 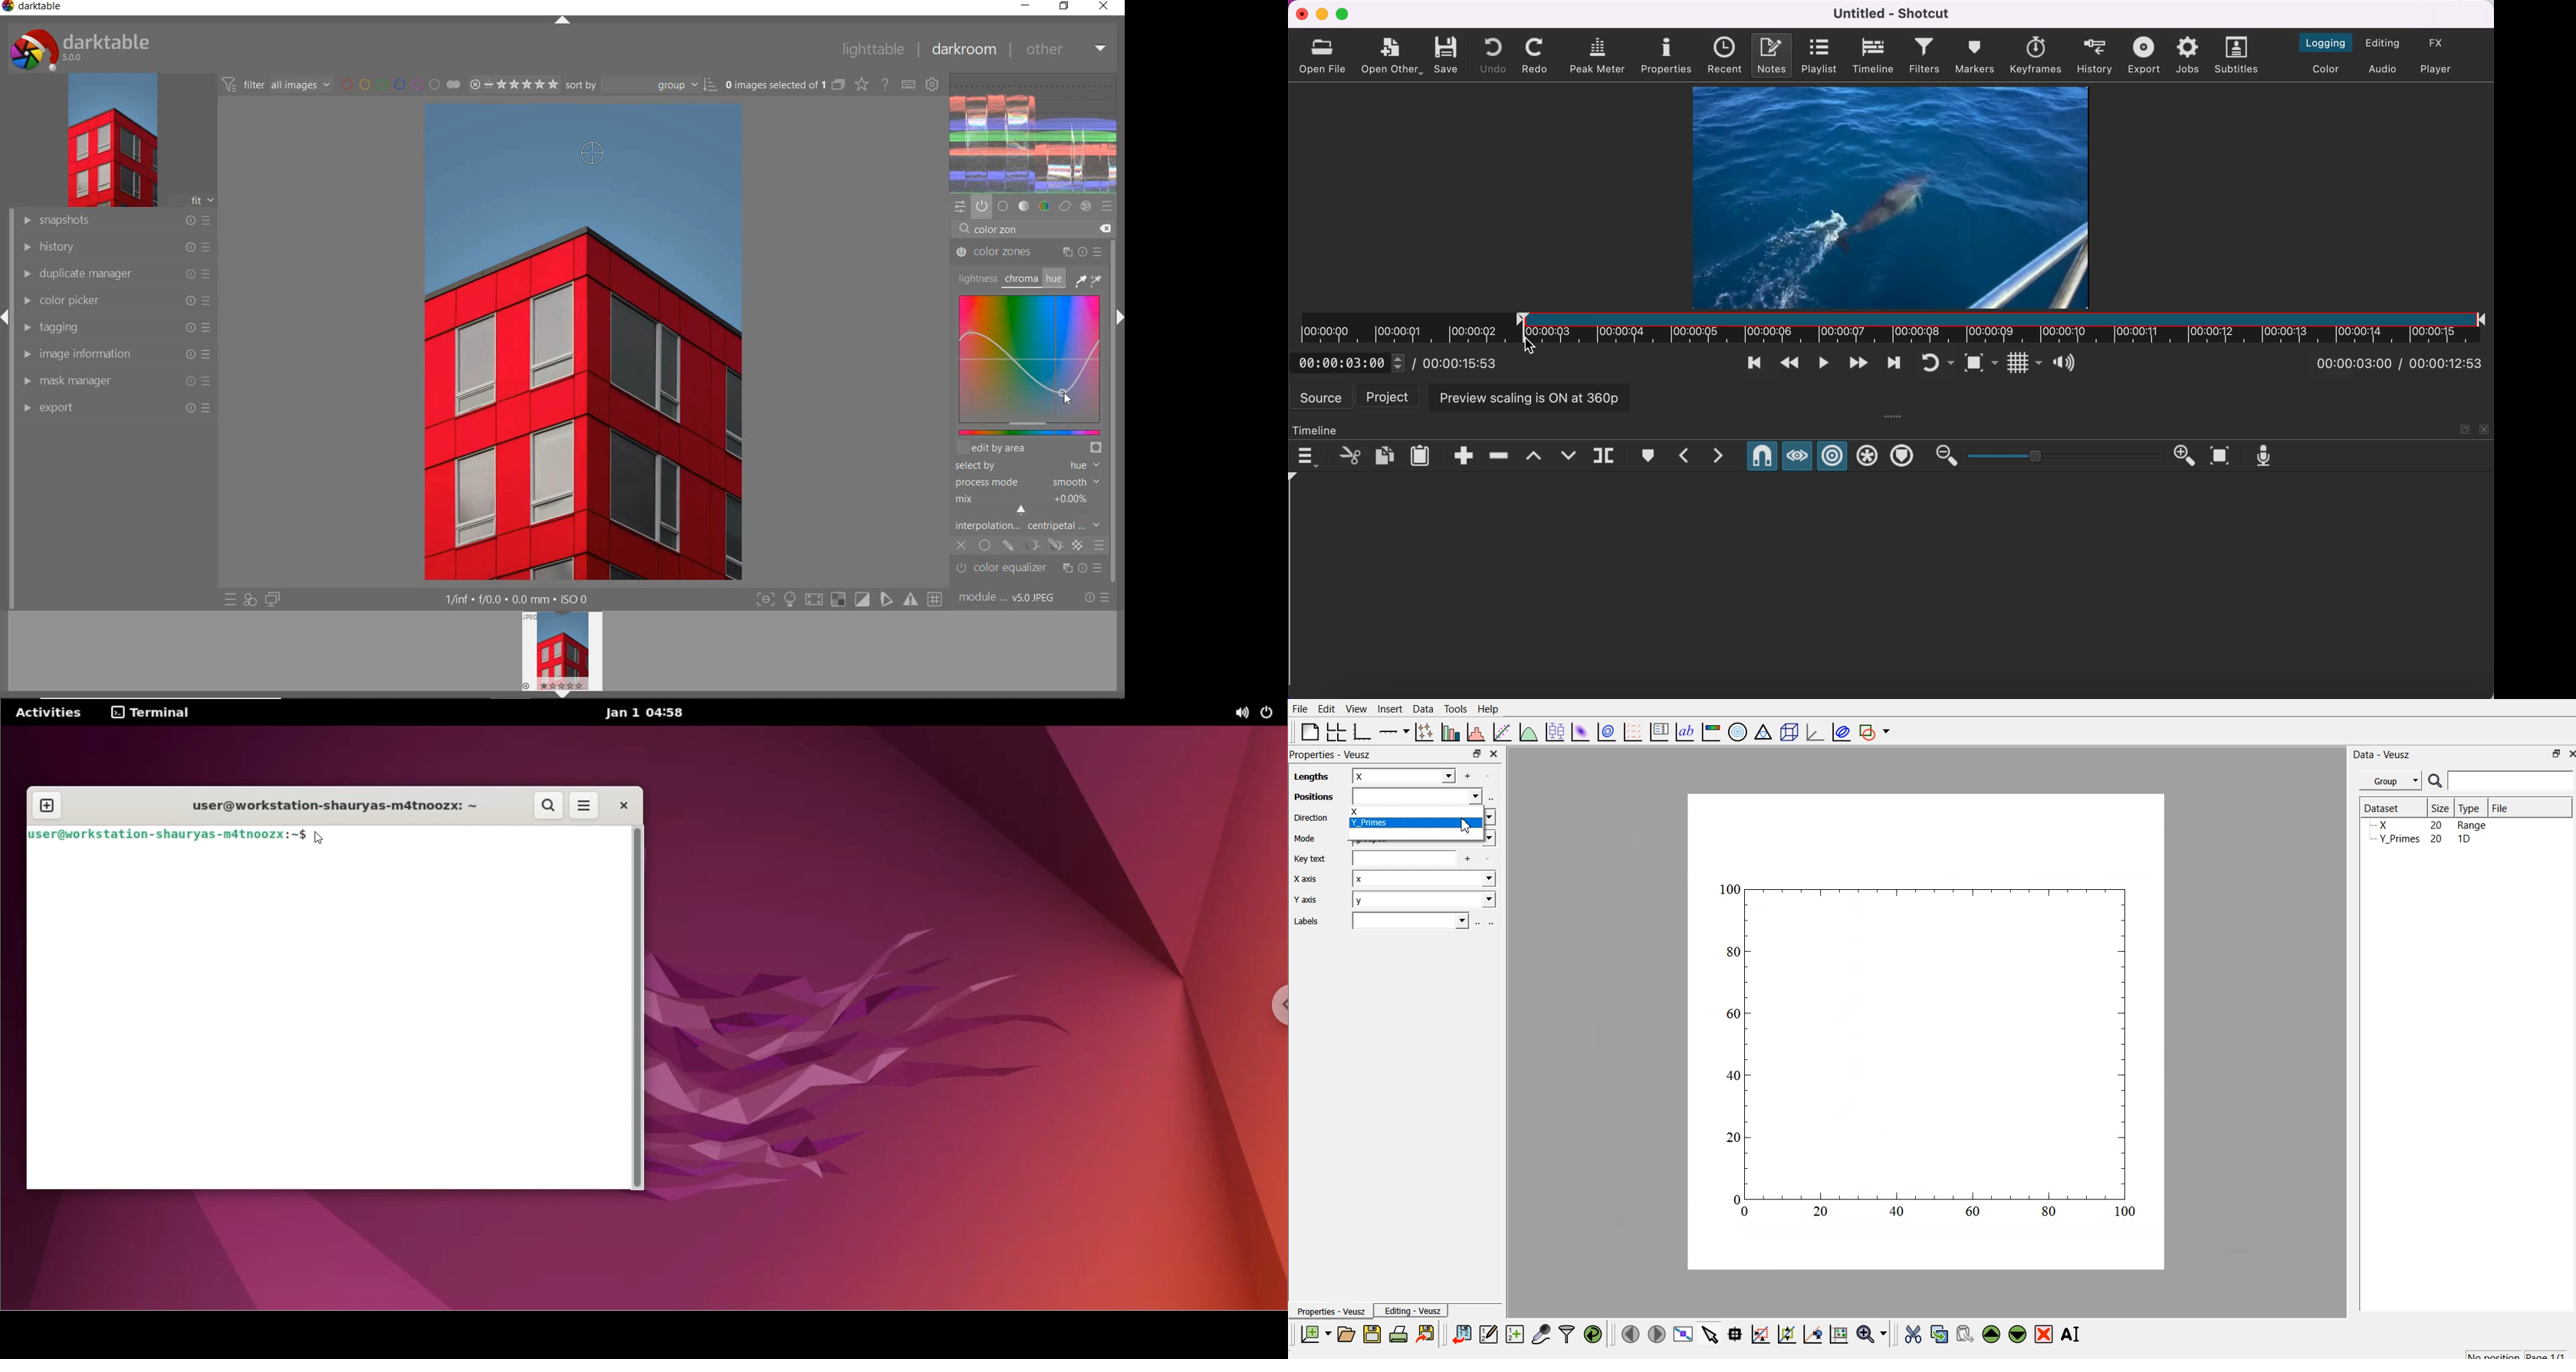 I want to click on show only active modules, so click(x=982, y=206).